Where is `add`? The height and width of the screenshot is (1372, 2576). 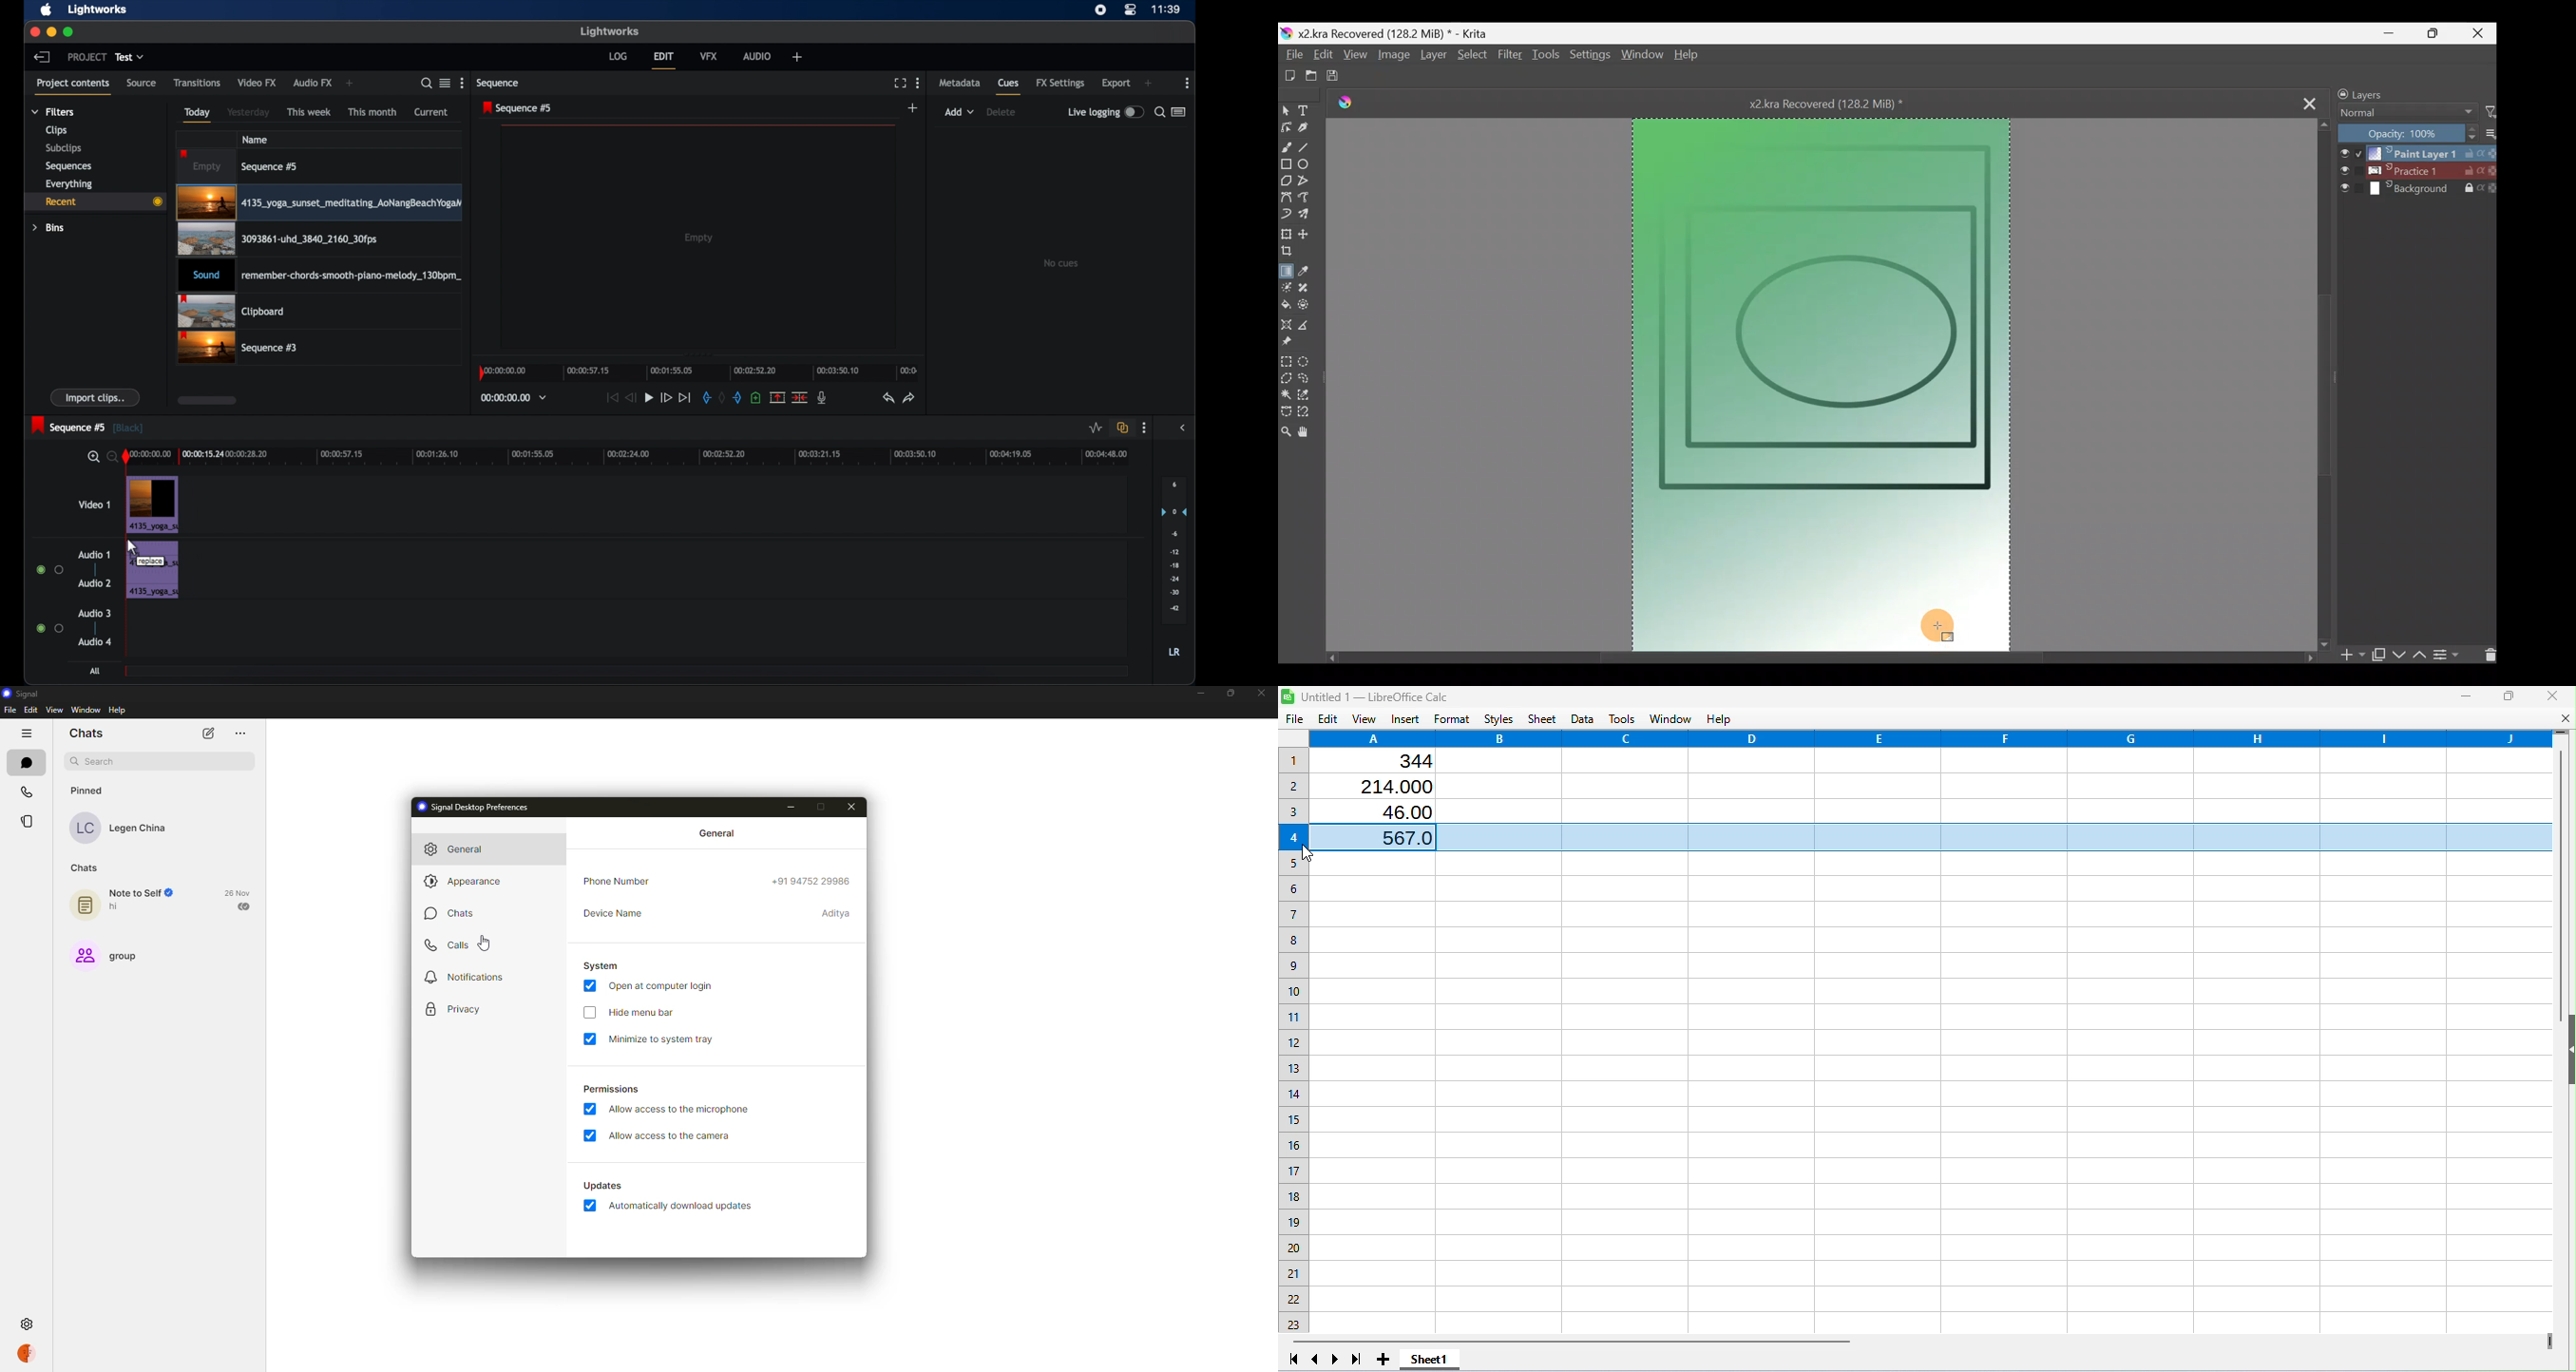 add is located at coordinates (349, 83).